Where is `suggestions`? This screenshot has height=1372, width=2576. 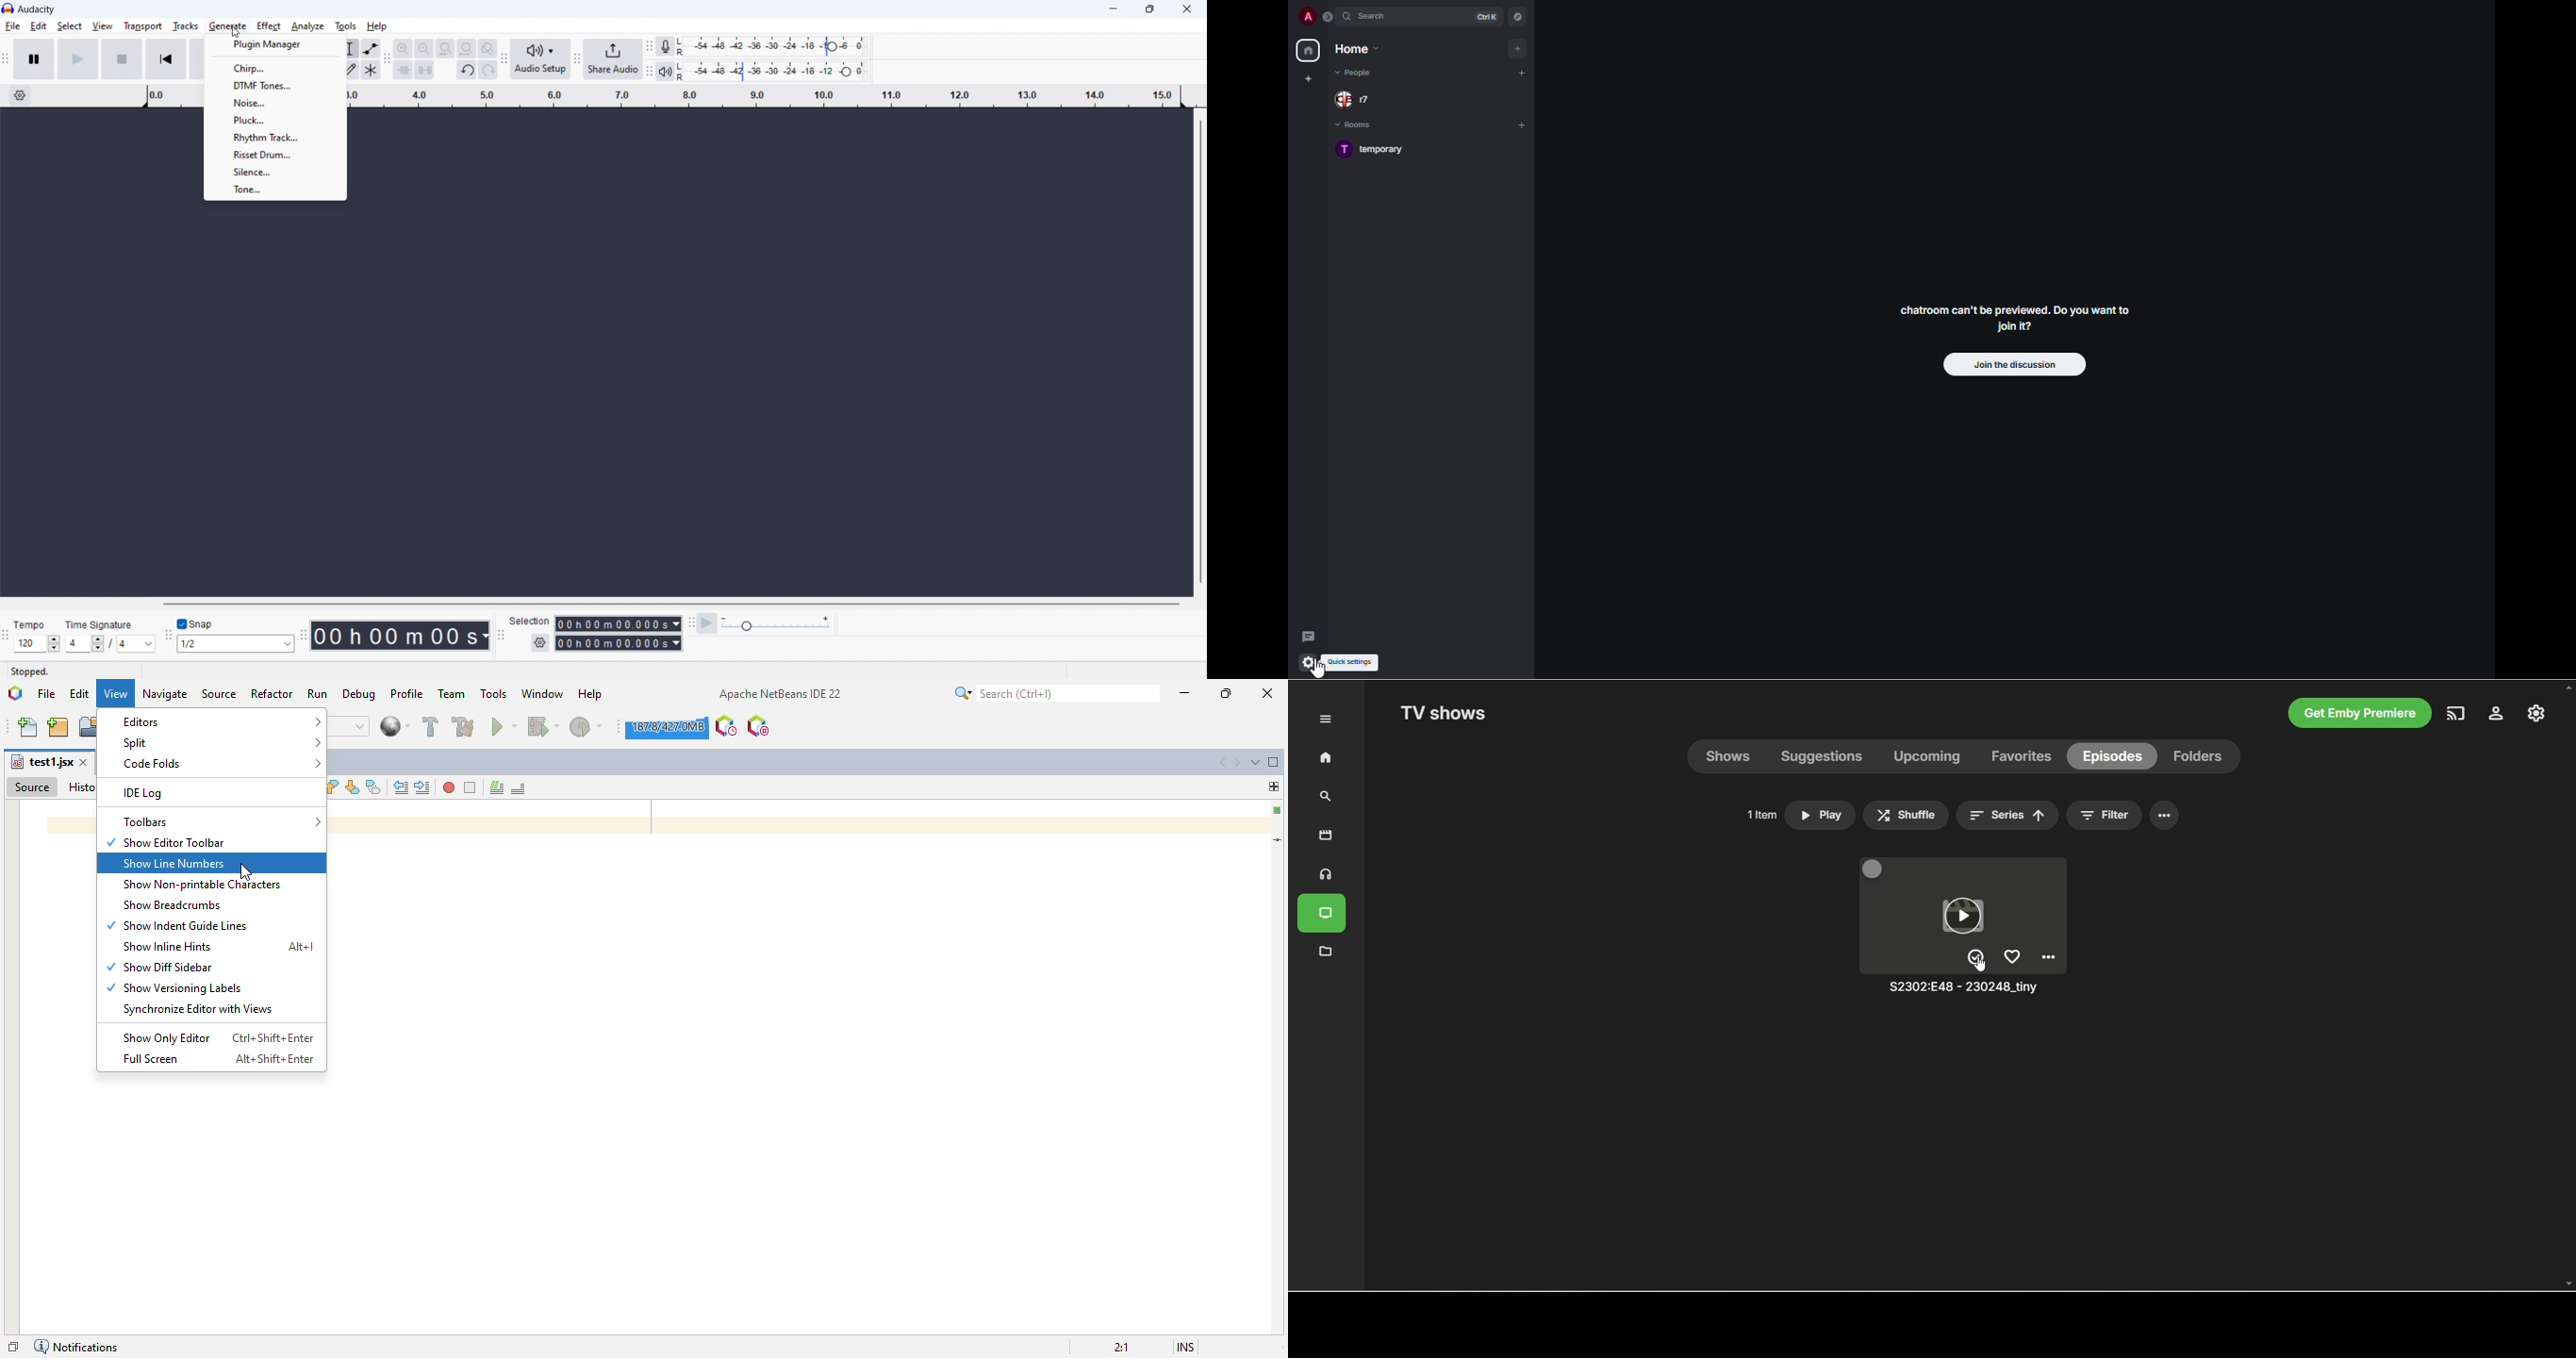
suggestions is located at coordinates (1822, 759).